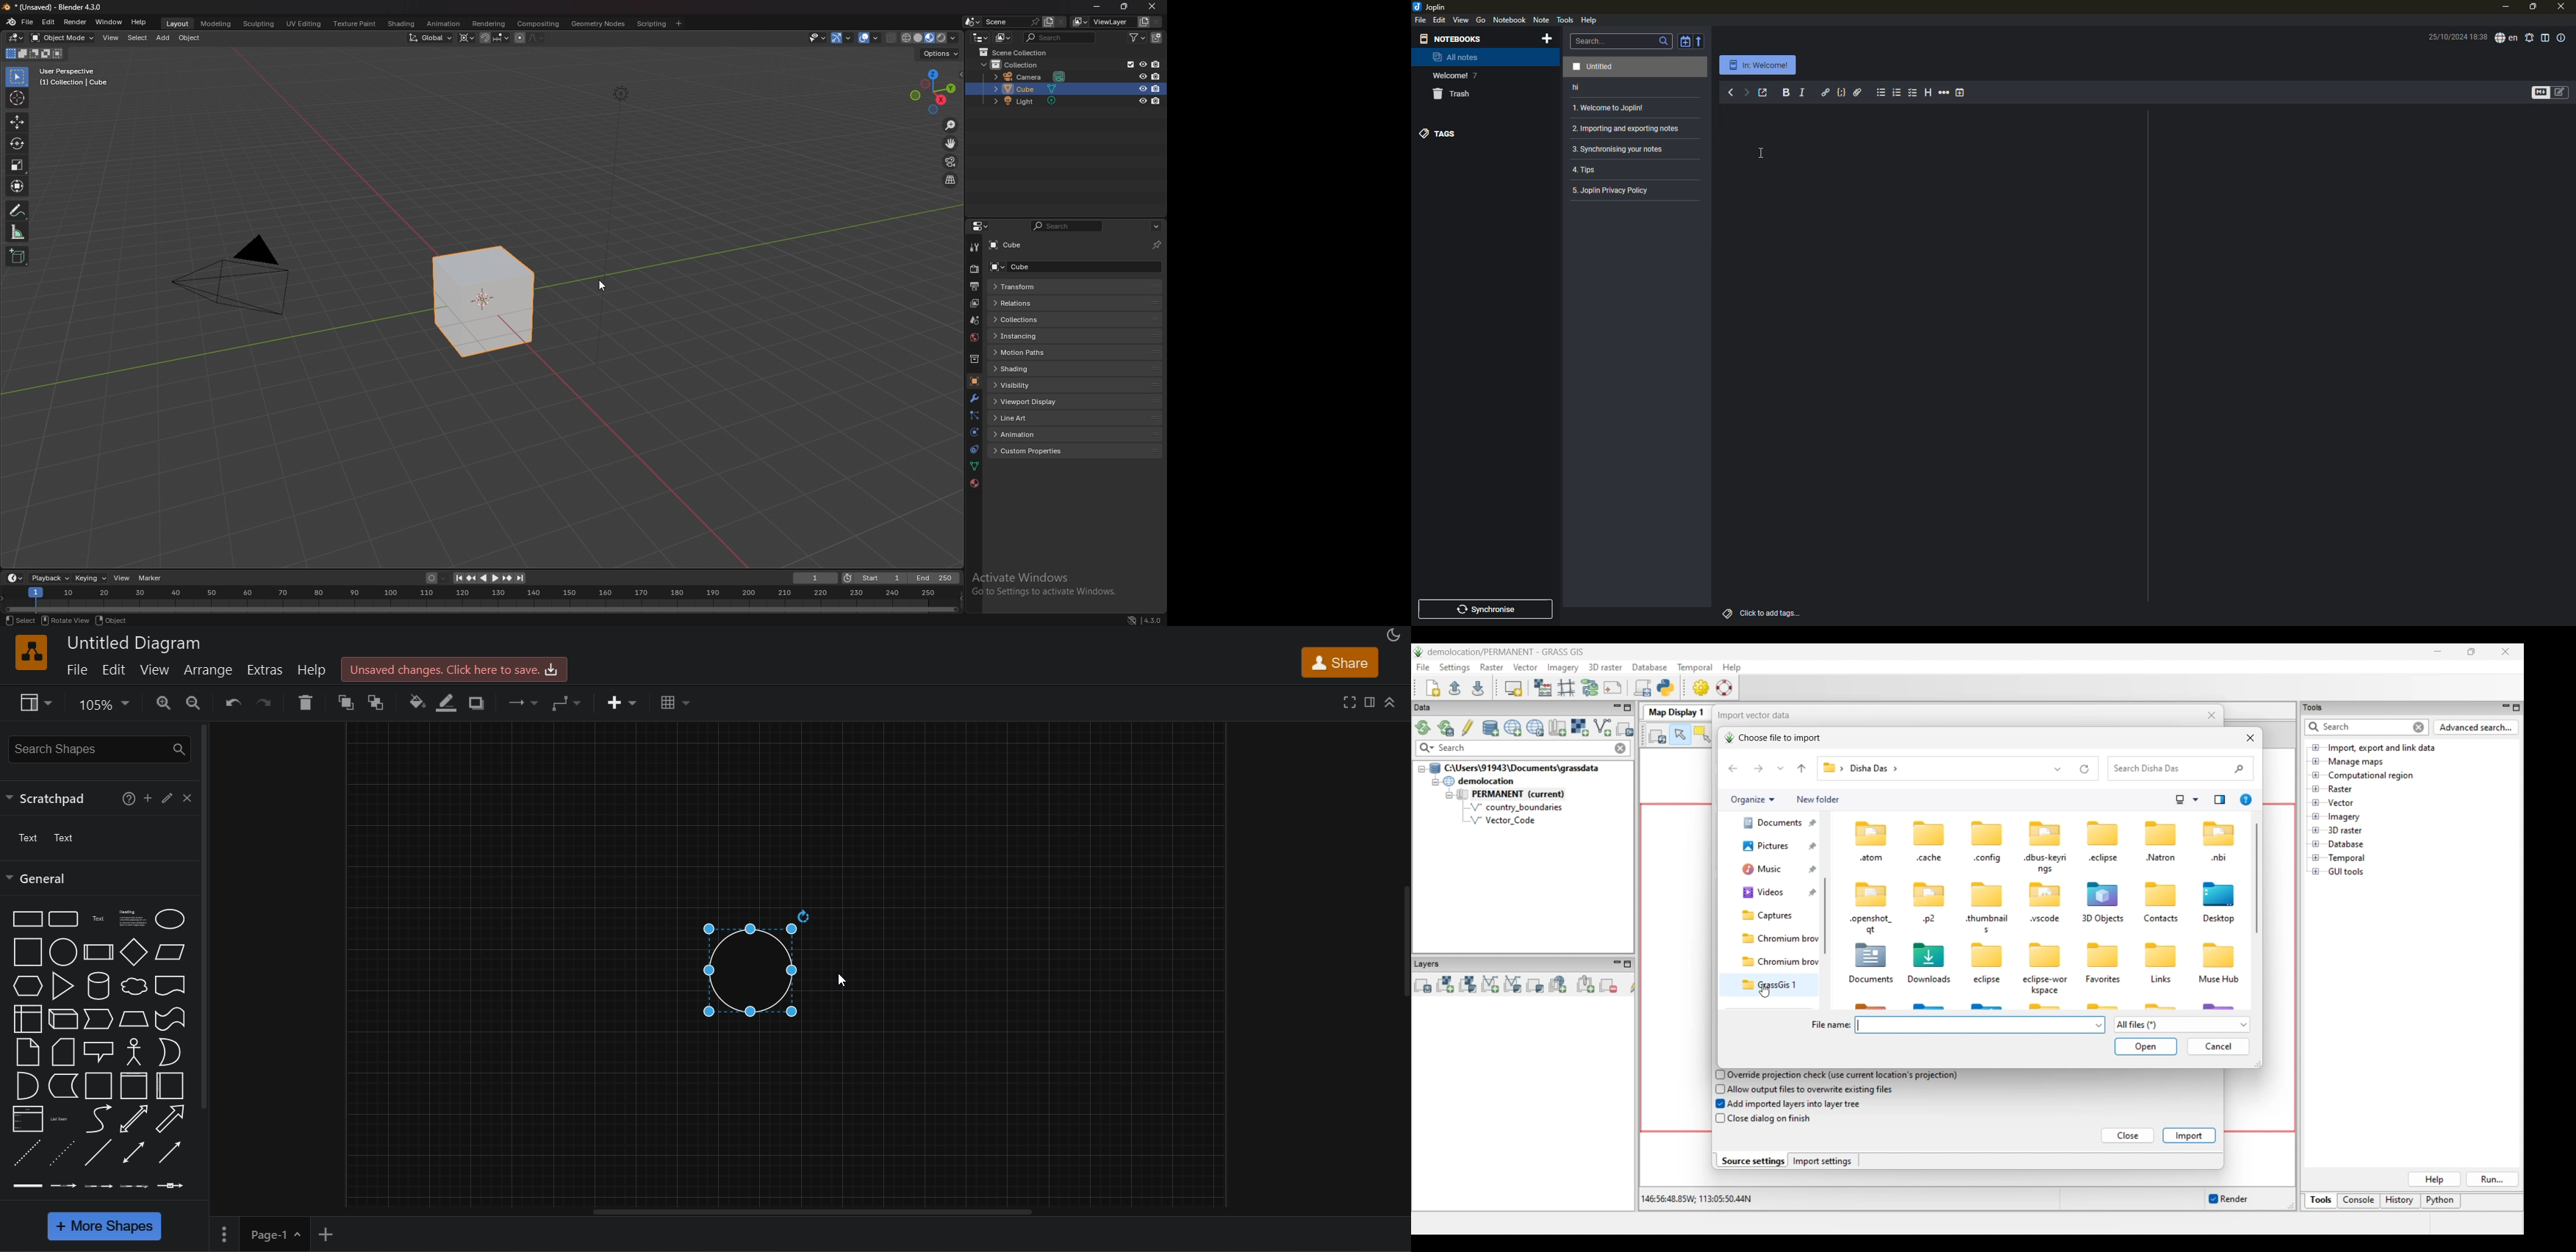  I want to click on general, so click(40, 878).